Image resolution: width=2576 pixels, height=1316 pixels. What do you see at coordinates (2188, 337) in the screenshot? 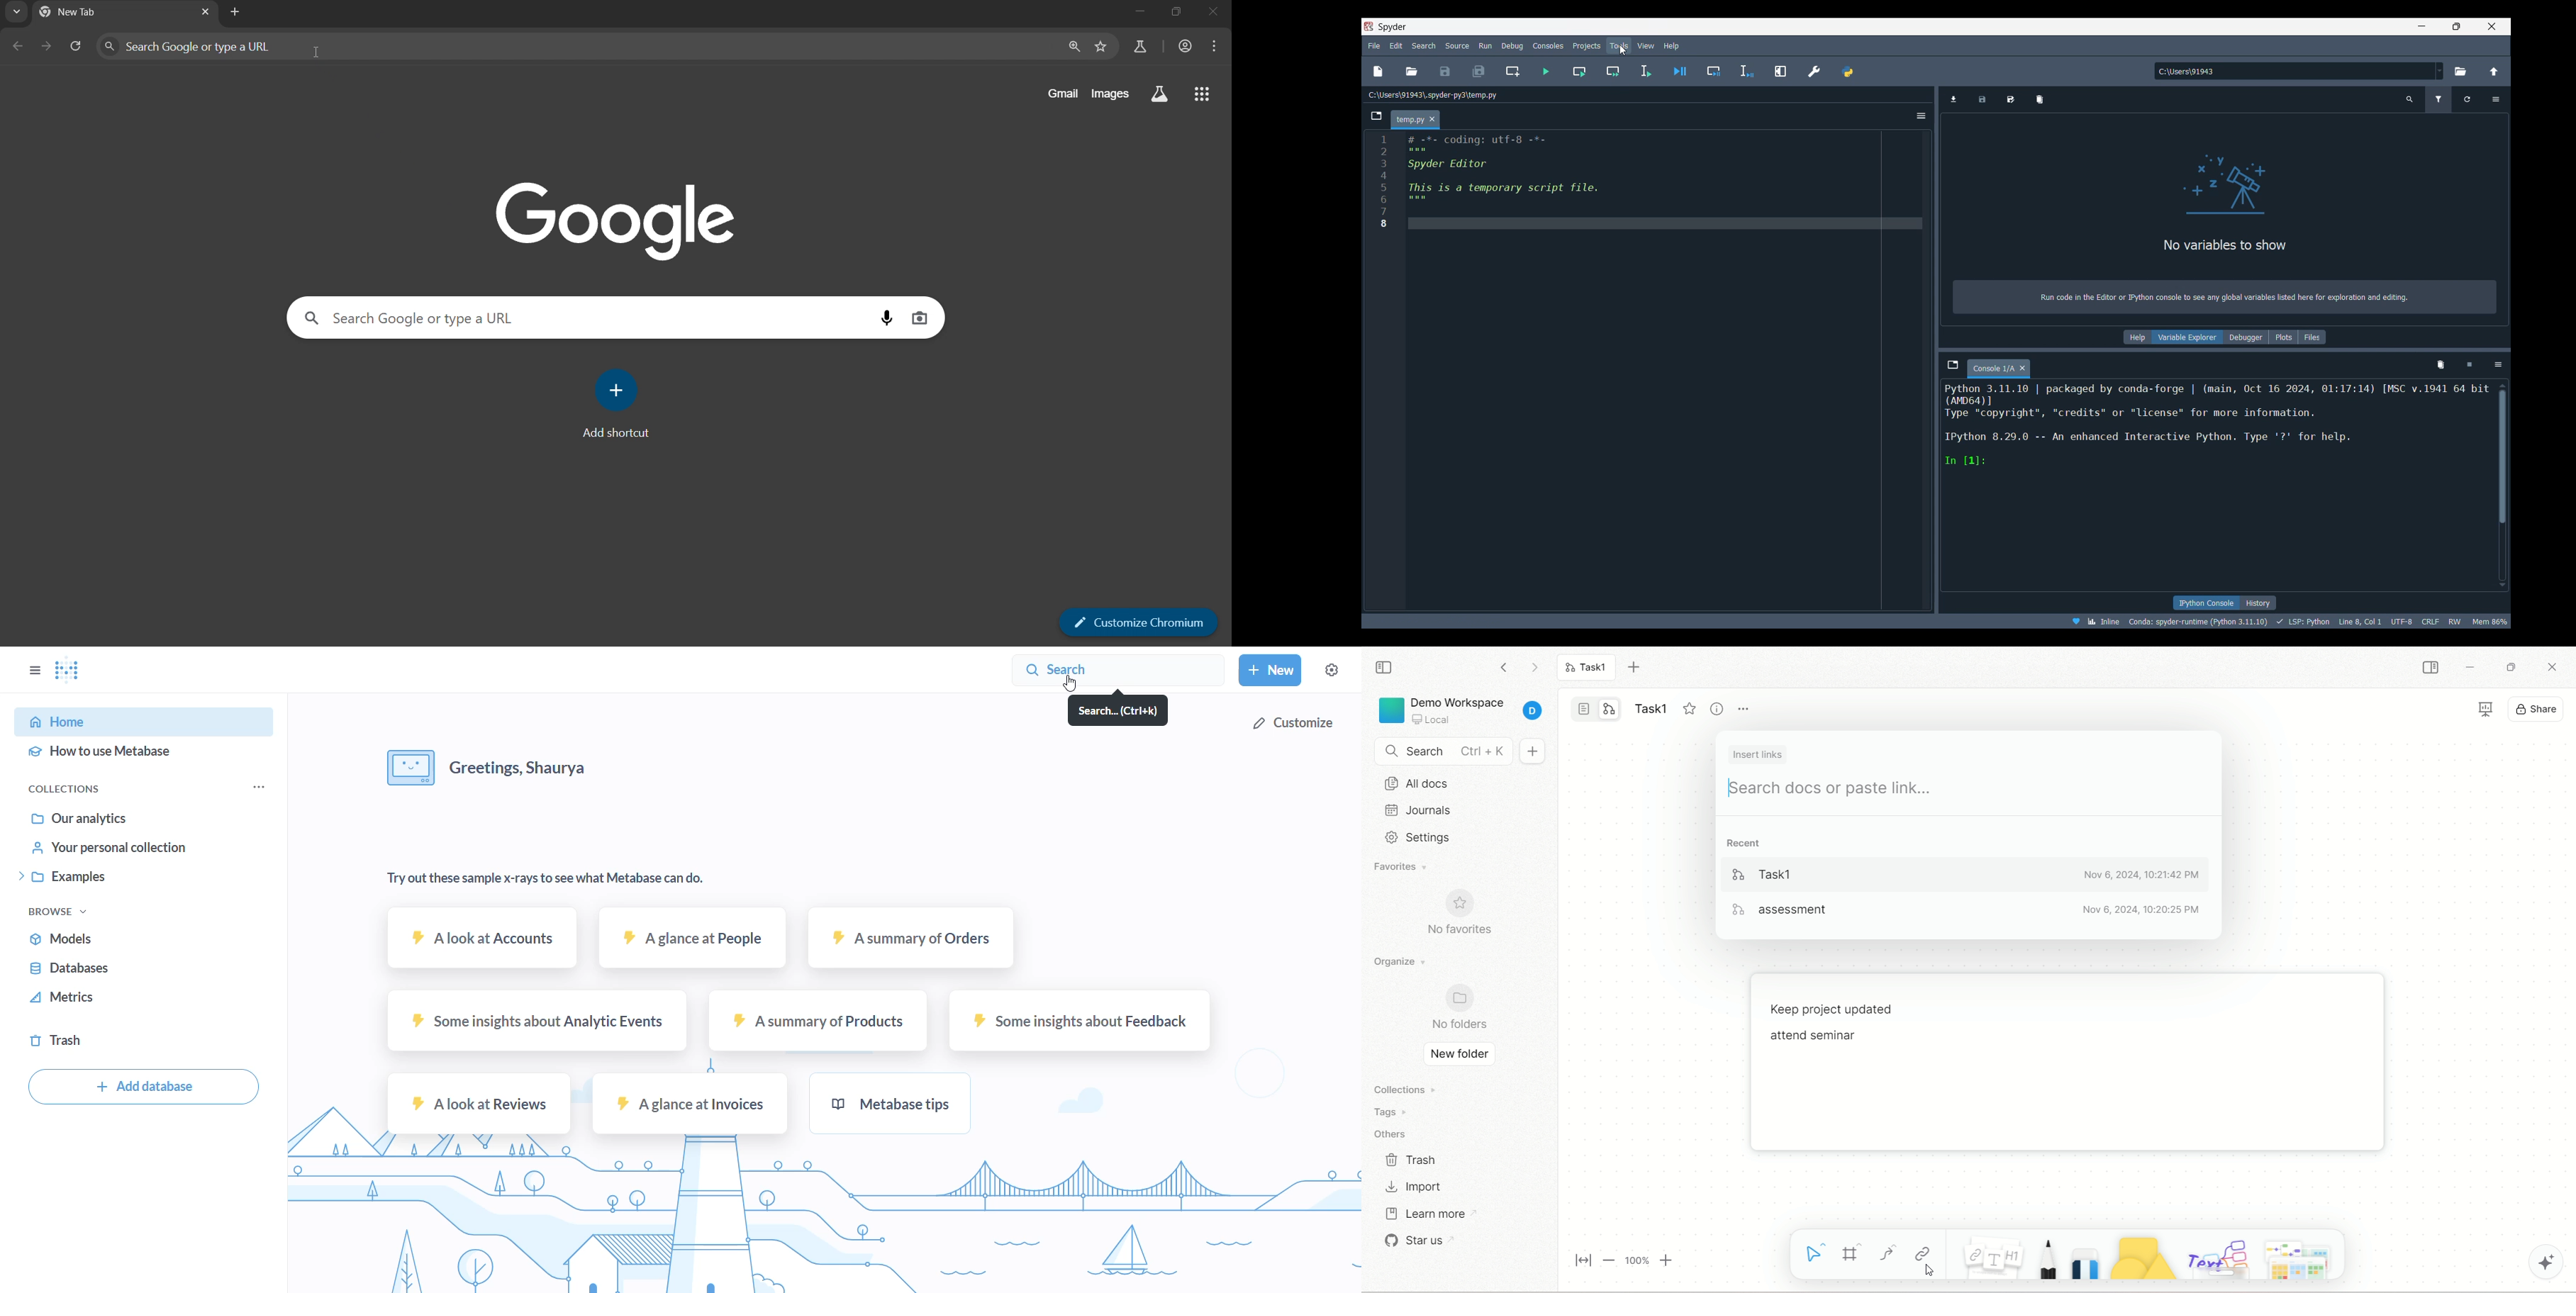
I see `Variable explorer, current selection highlighted` at bounding box center [2188, 337].